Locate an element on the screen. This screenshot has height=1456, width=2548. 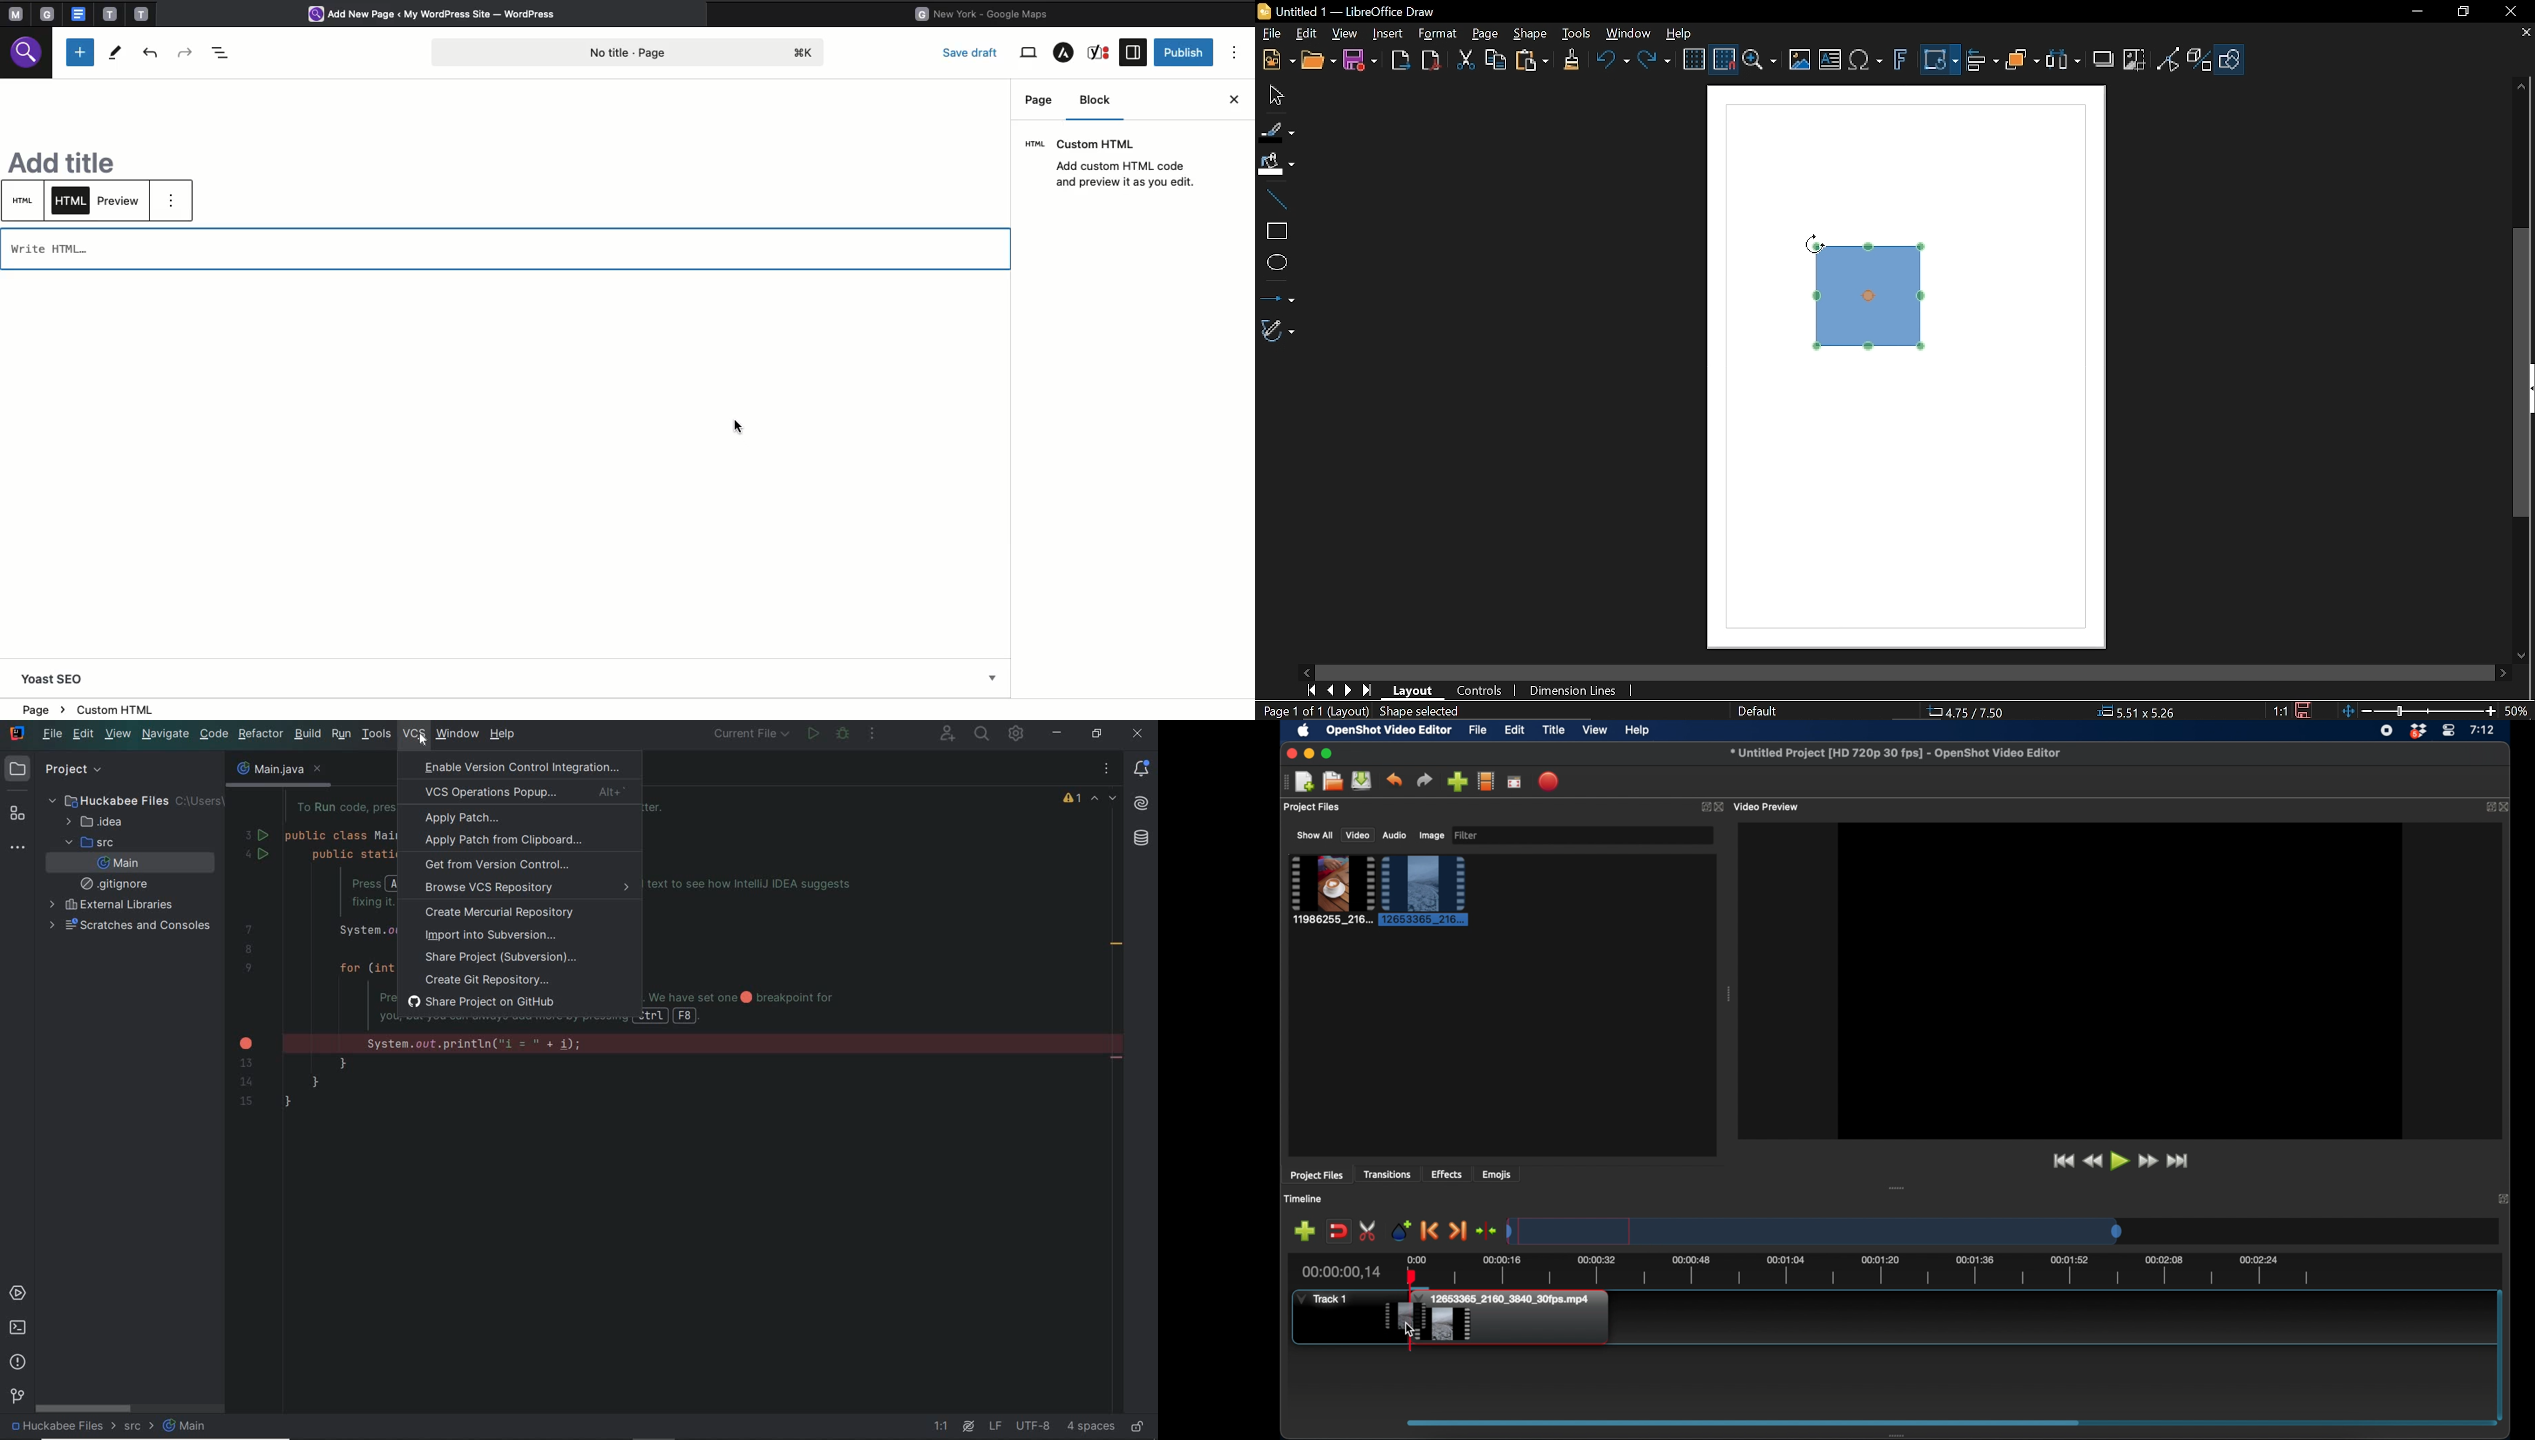
Insert is located at coordinates (1386, 33).